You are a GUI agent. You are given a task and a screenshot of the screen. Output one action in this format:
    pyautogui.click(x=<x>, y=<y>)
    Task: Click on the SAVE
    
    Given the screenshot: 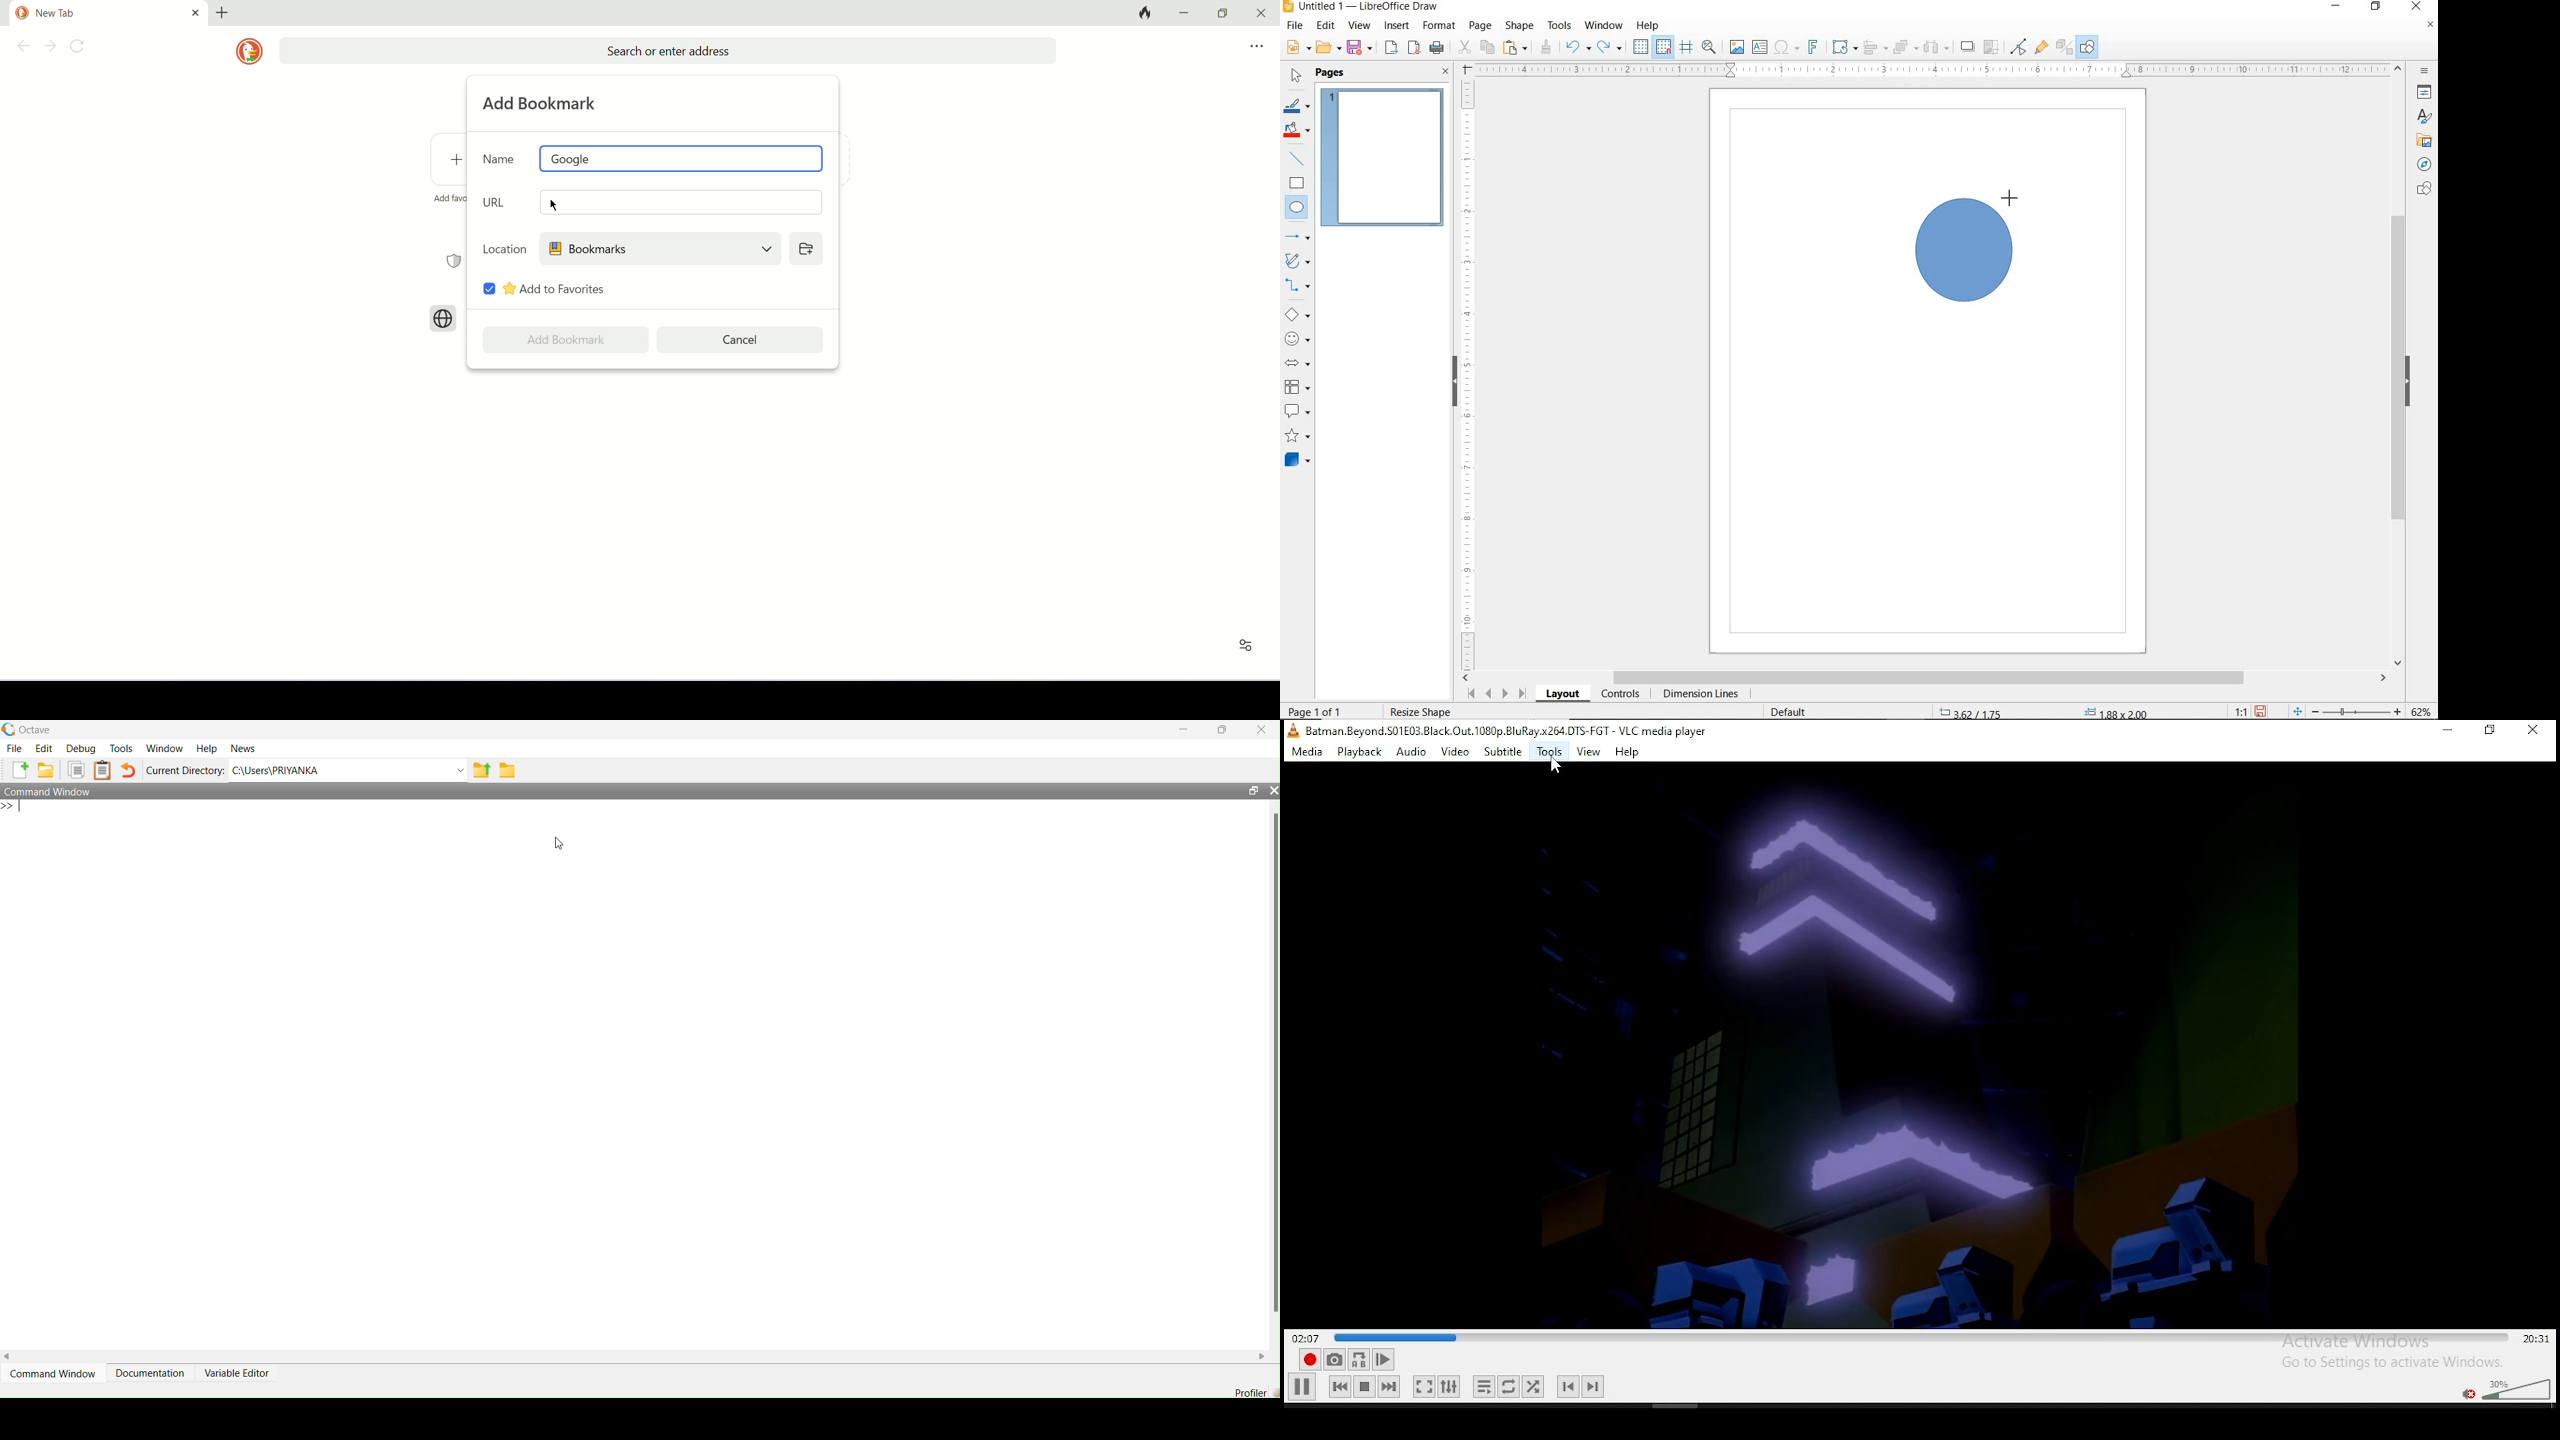 What is the action you would take?
    pyautogui.click(x=1361, y=48)
    